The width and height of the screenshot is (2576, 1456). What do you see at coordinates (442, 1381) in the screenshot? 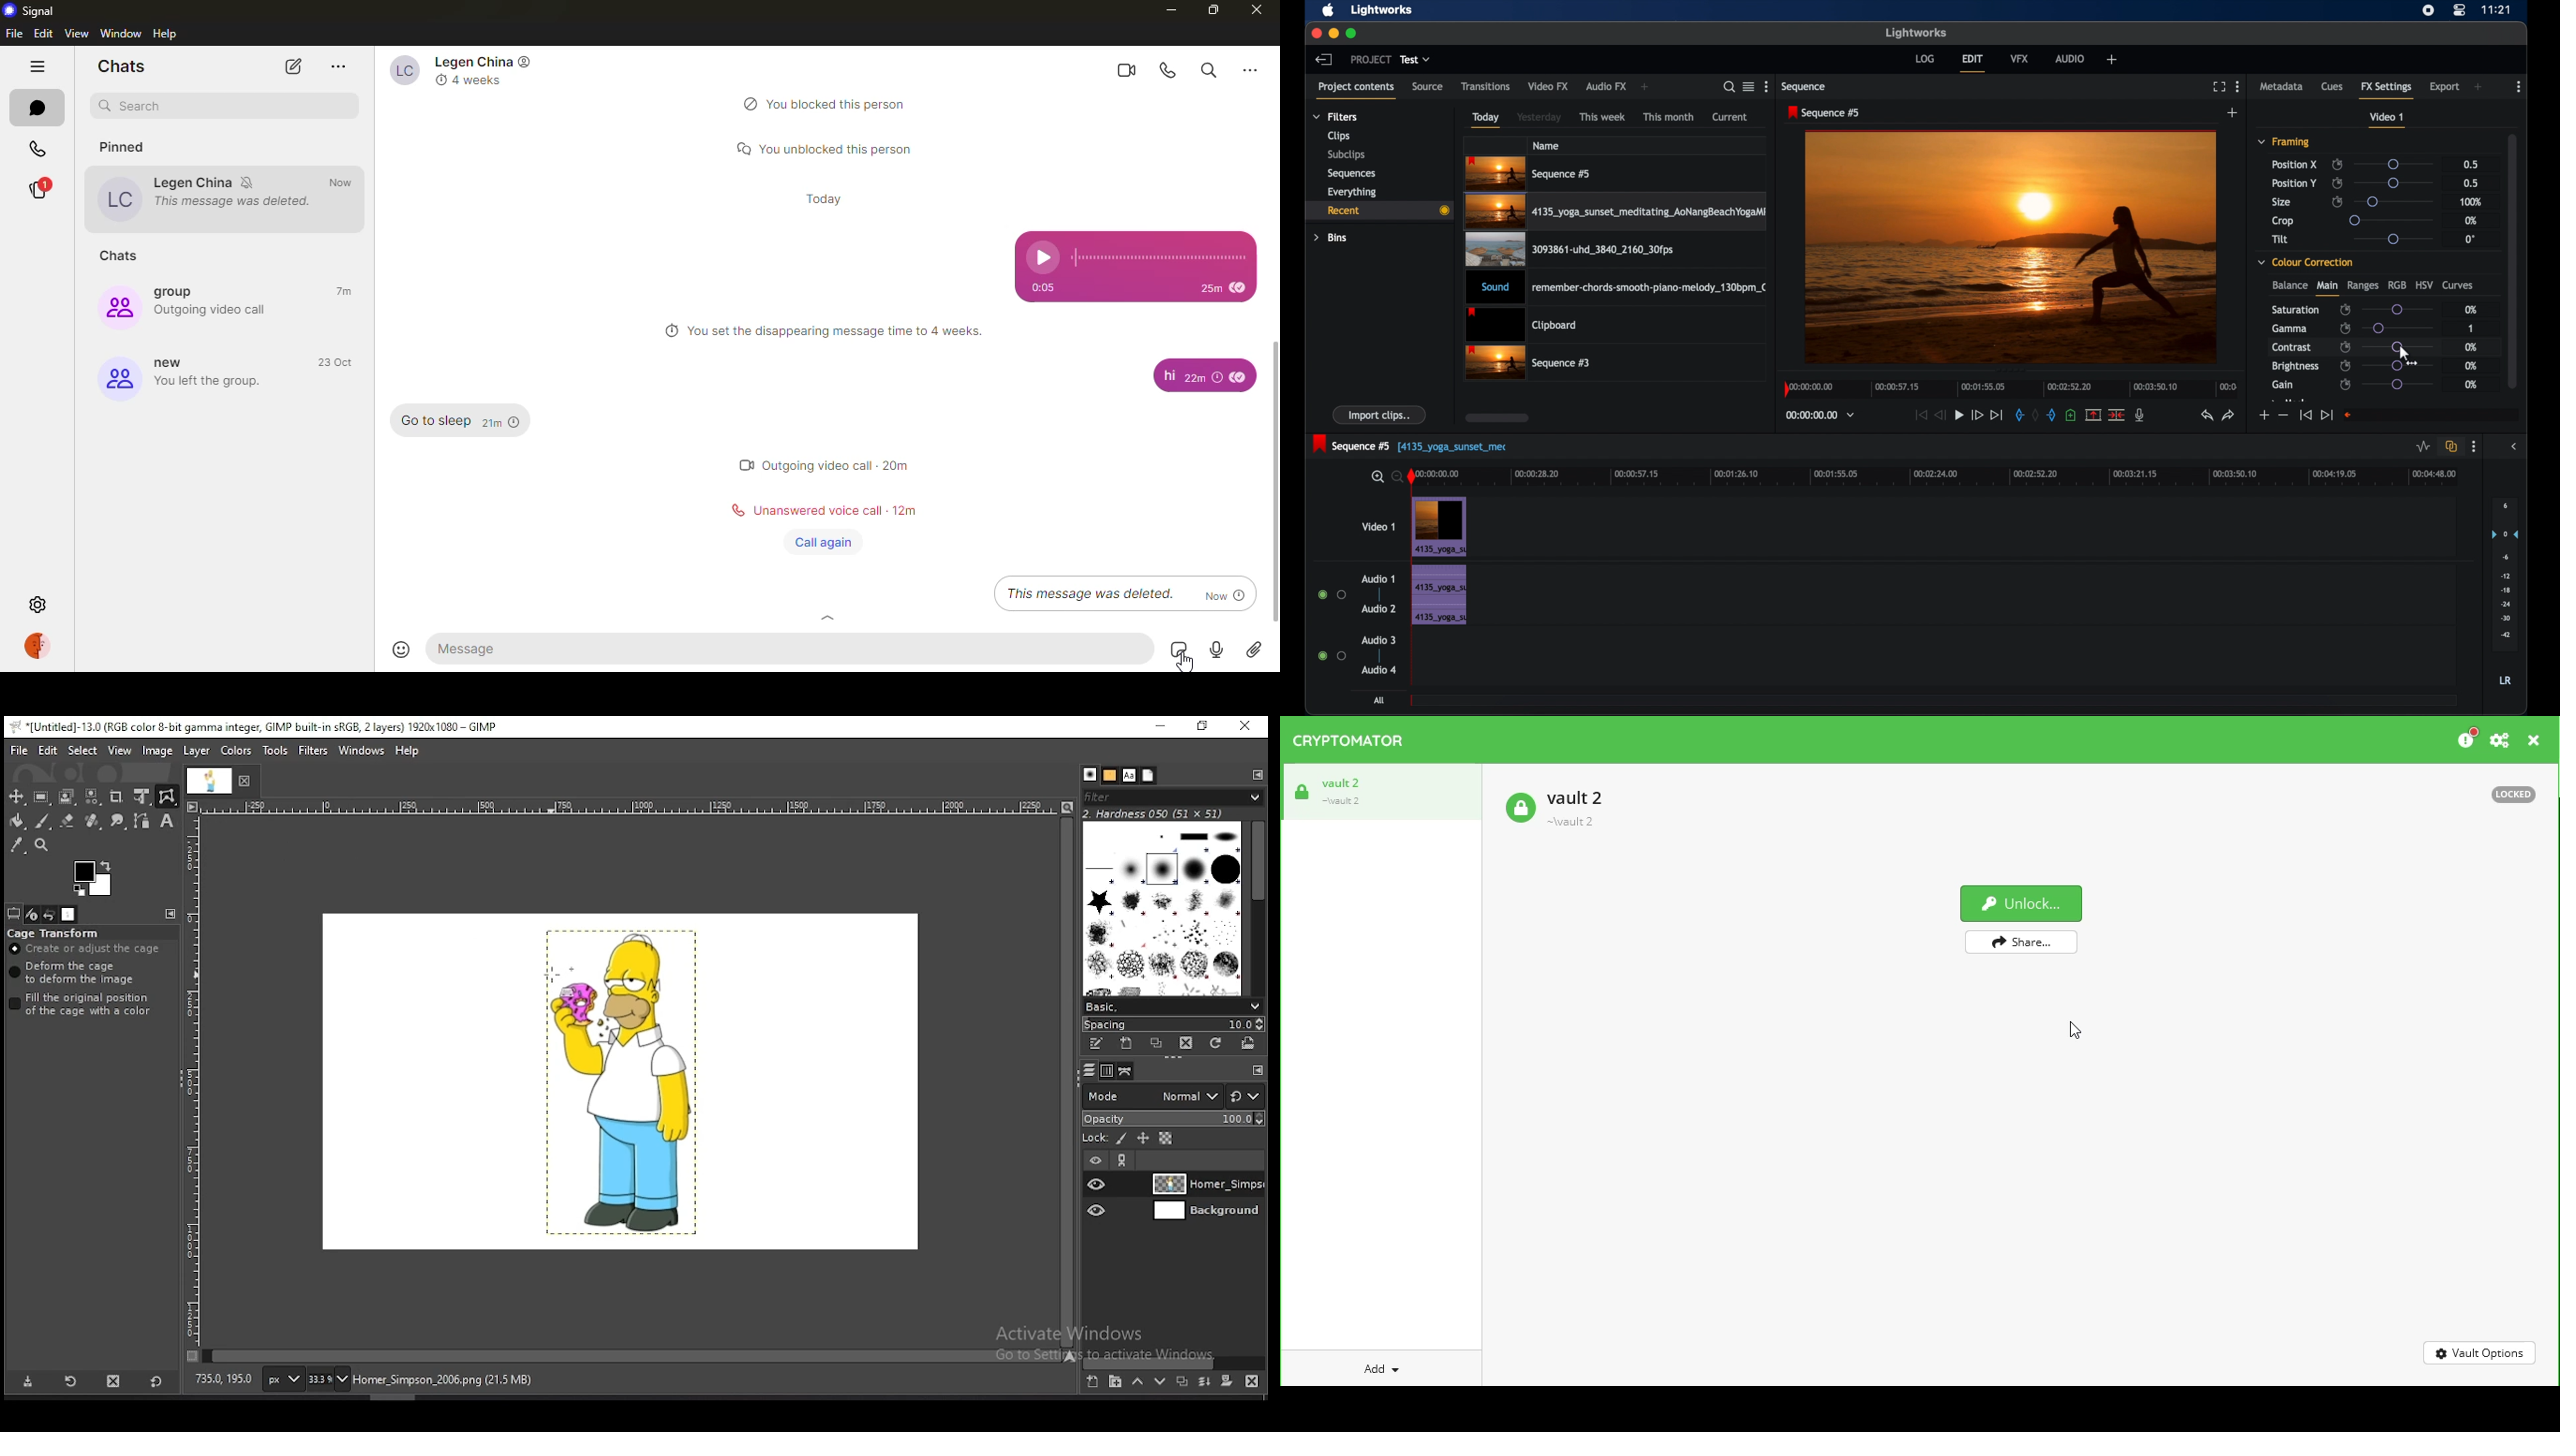
I see `home_simpsons_2006.png (21.5 mb)` at bounding box center [442, 1381].